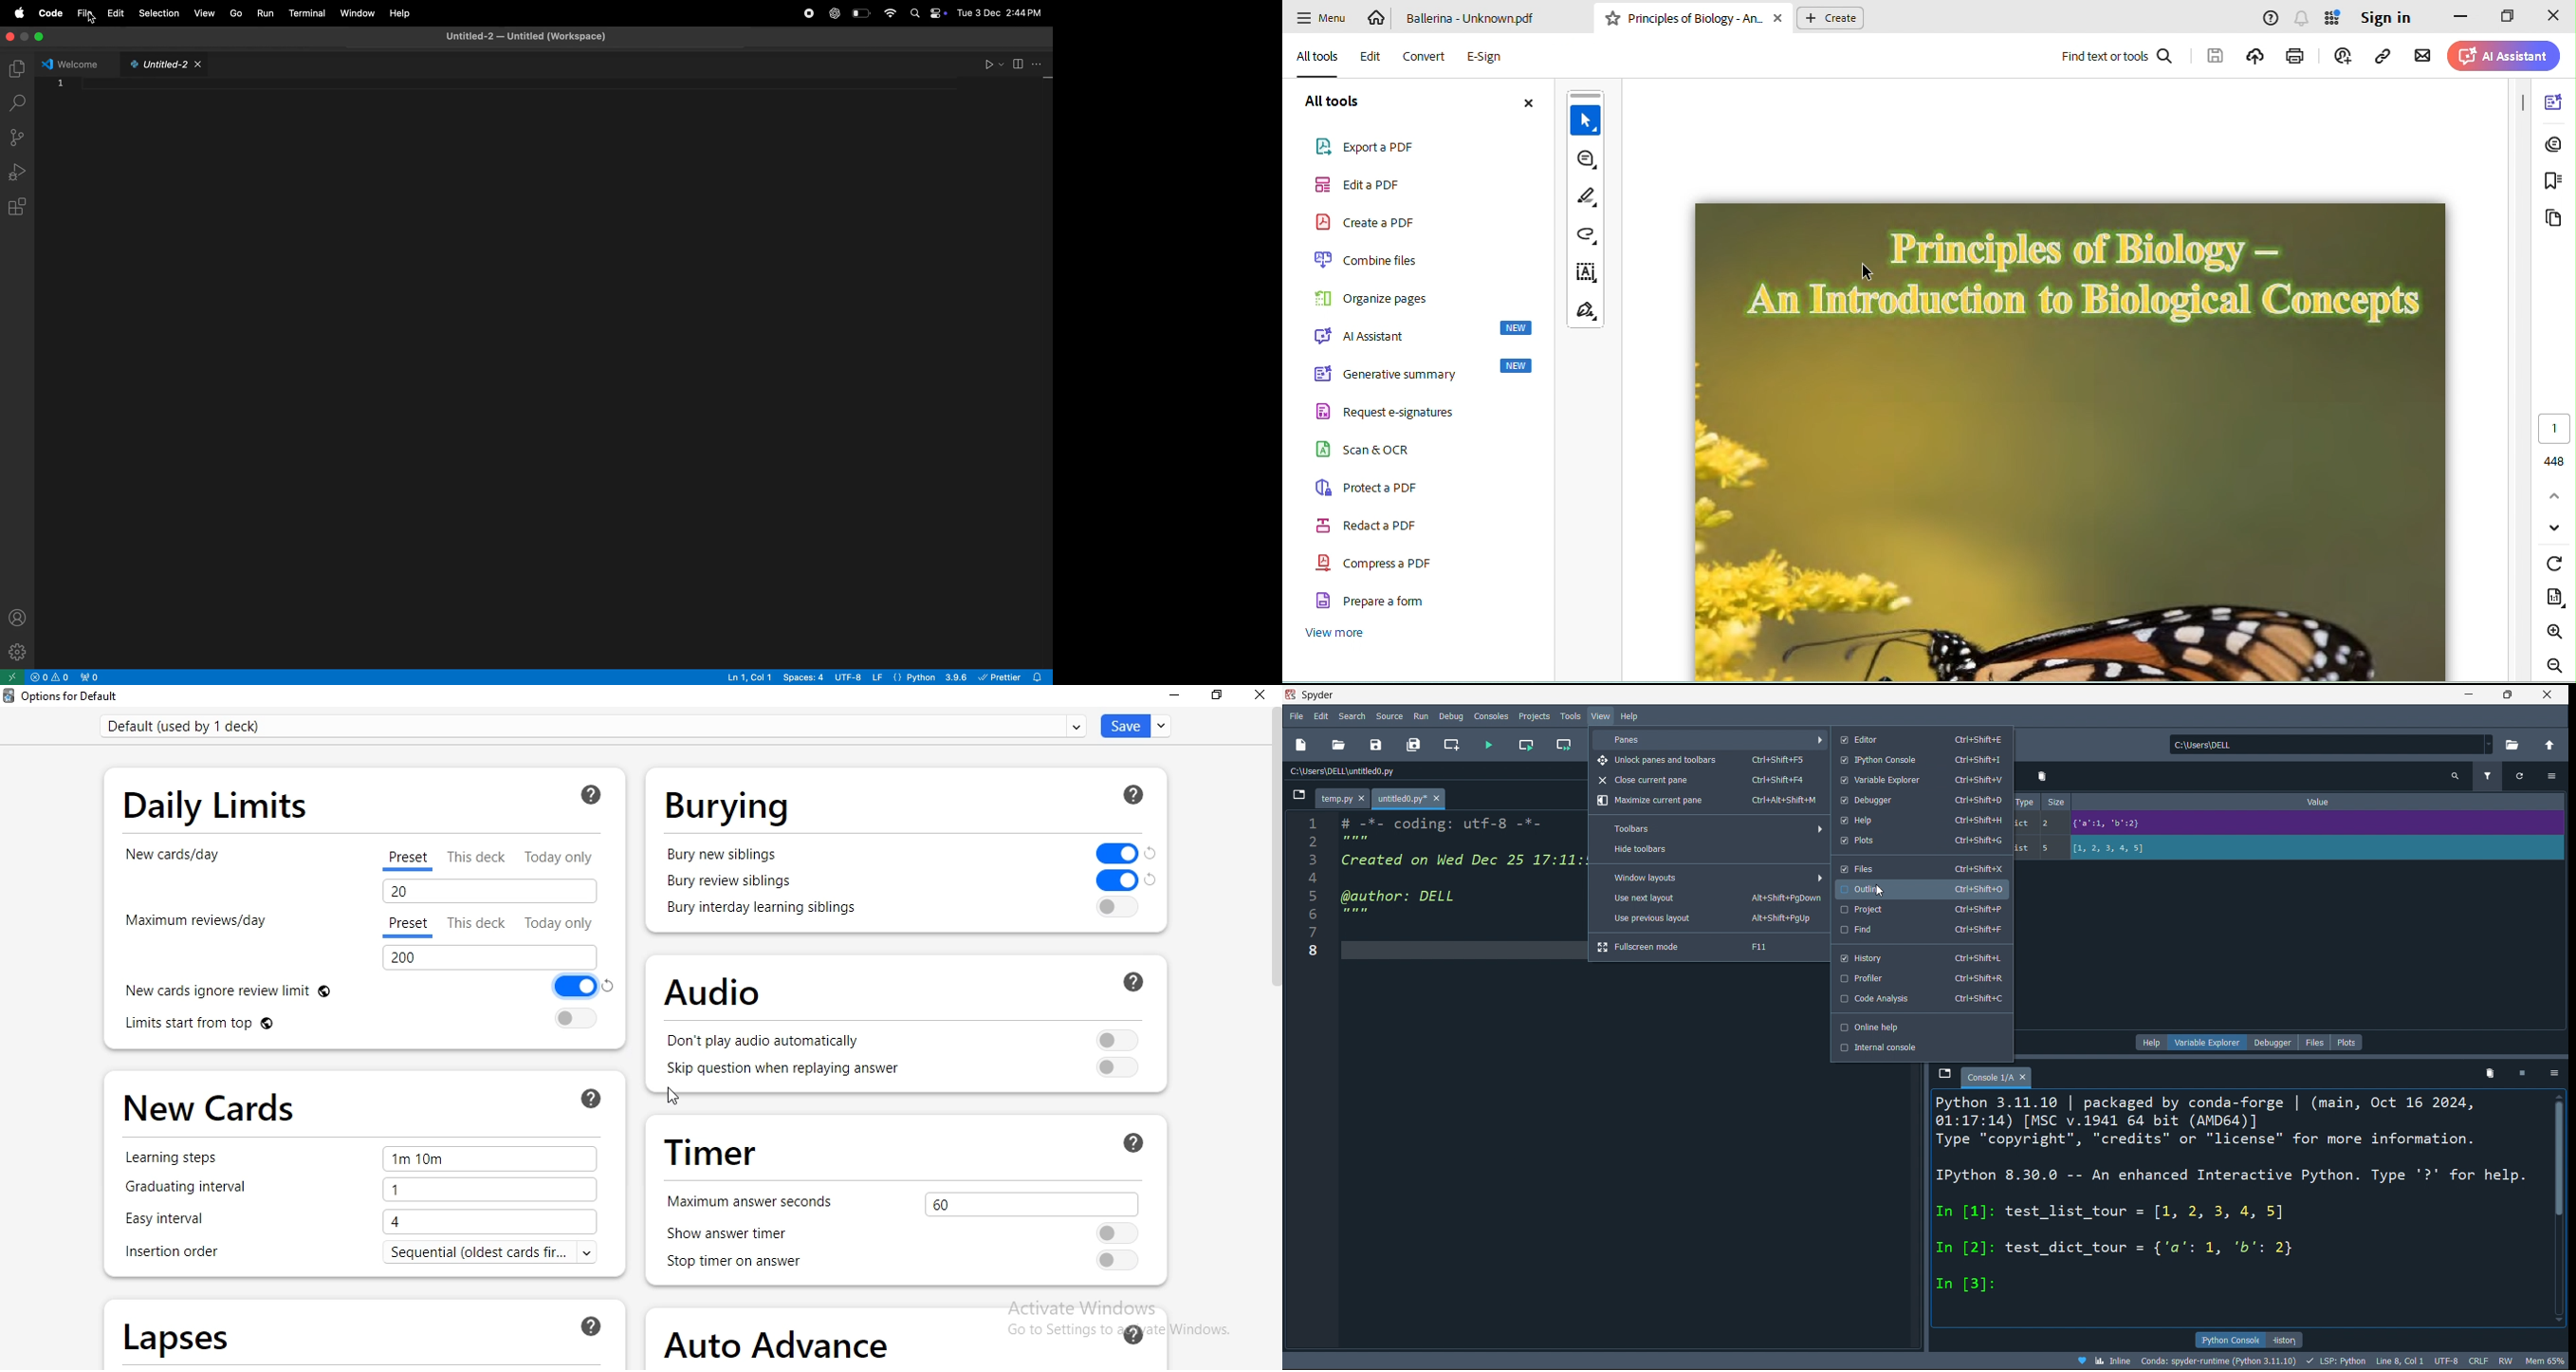 This screenshot has width=2576, height=1372. What do you see at coordinates (1434, 773) in the screenshot?
I see `file path` at bounding box center [1434, 773].